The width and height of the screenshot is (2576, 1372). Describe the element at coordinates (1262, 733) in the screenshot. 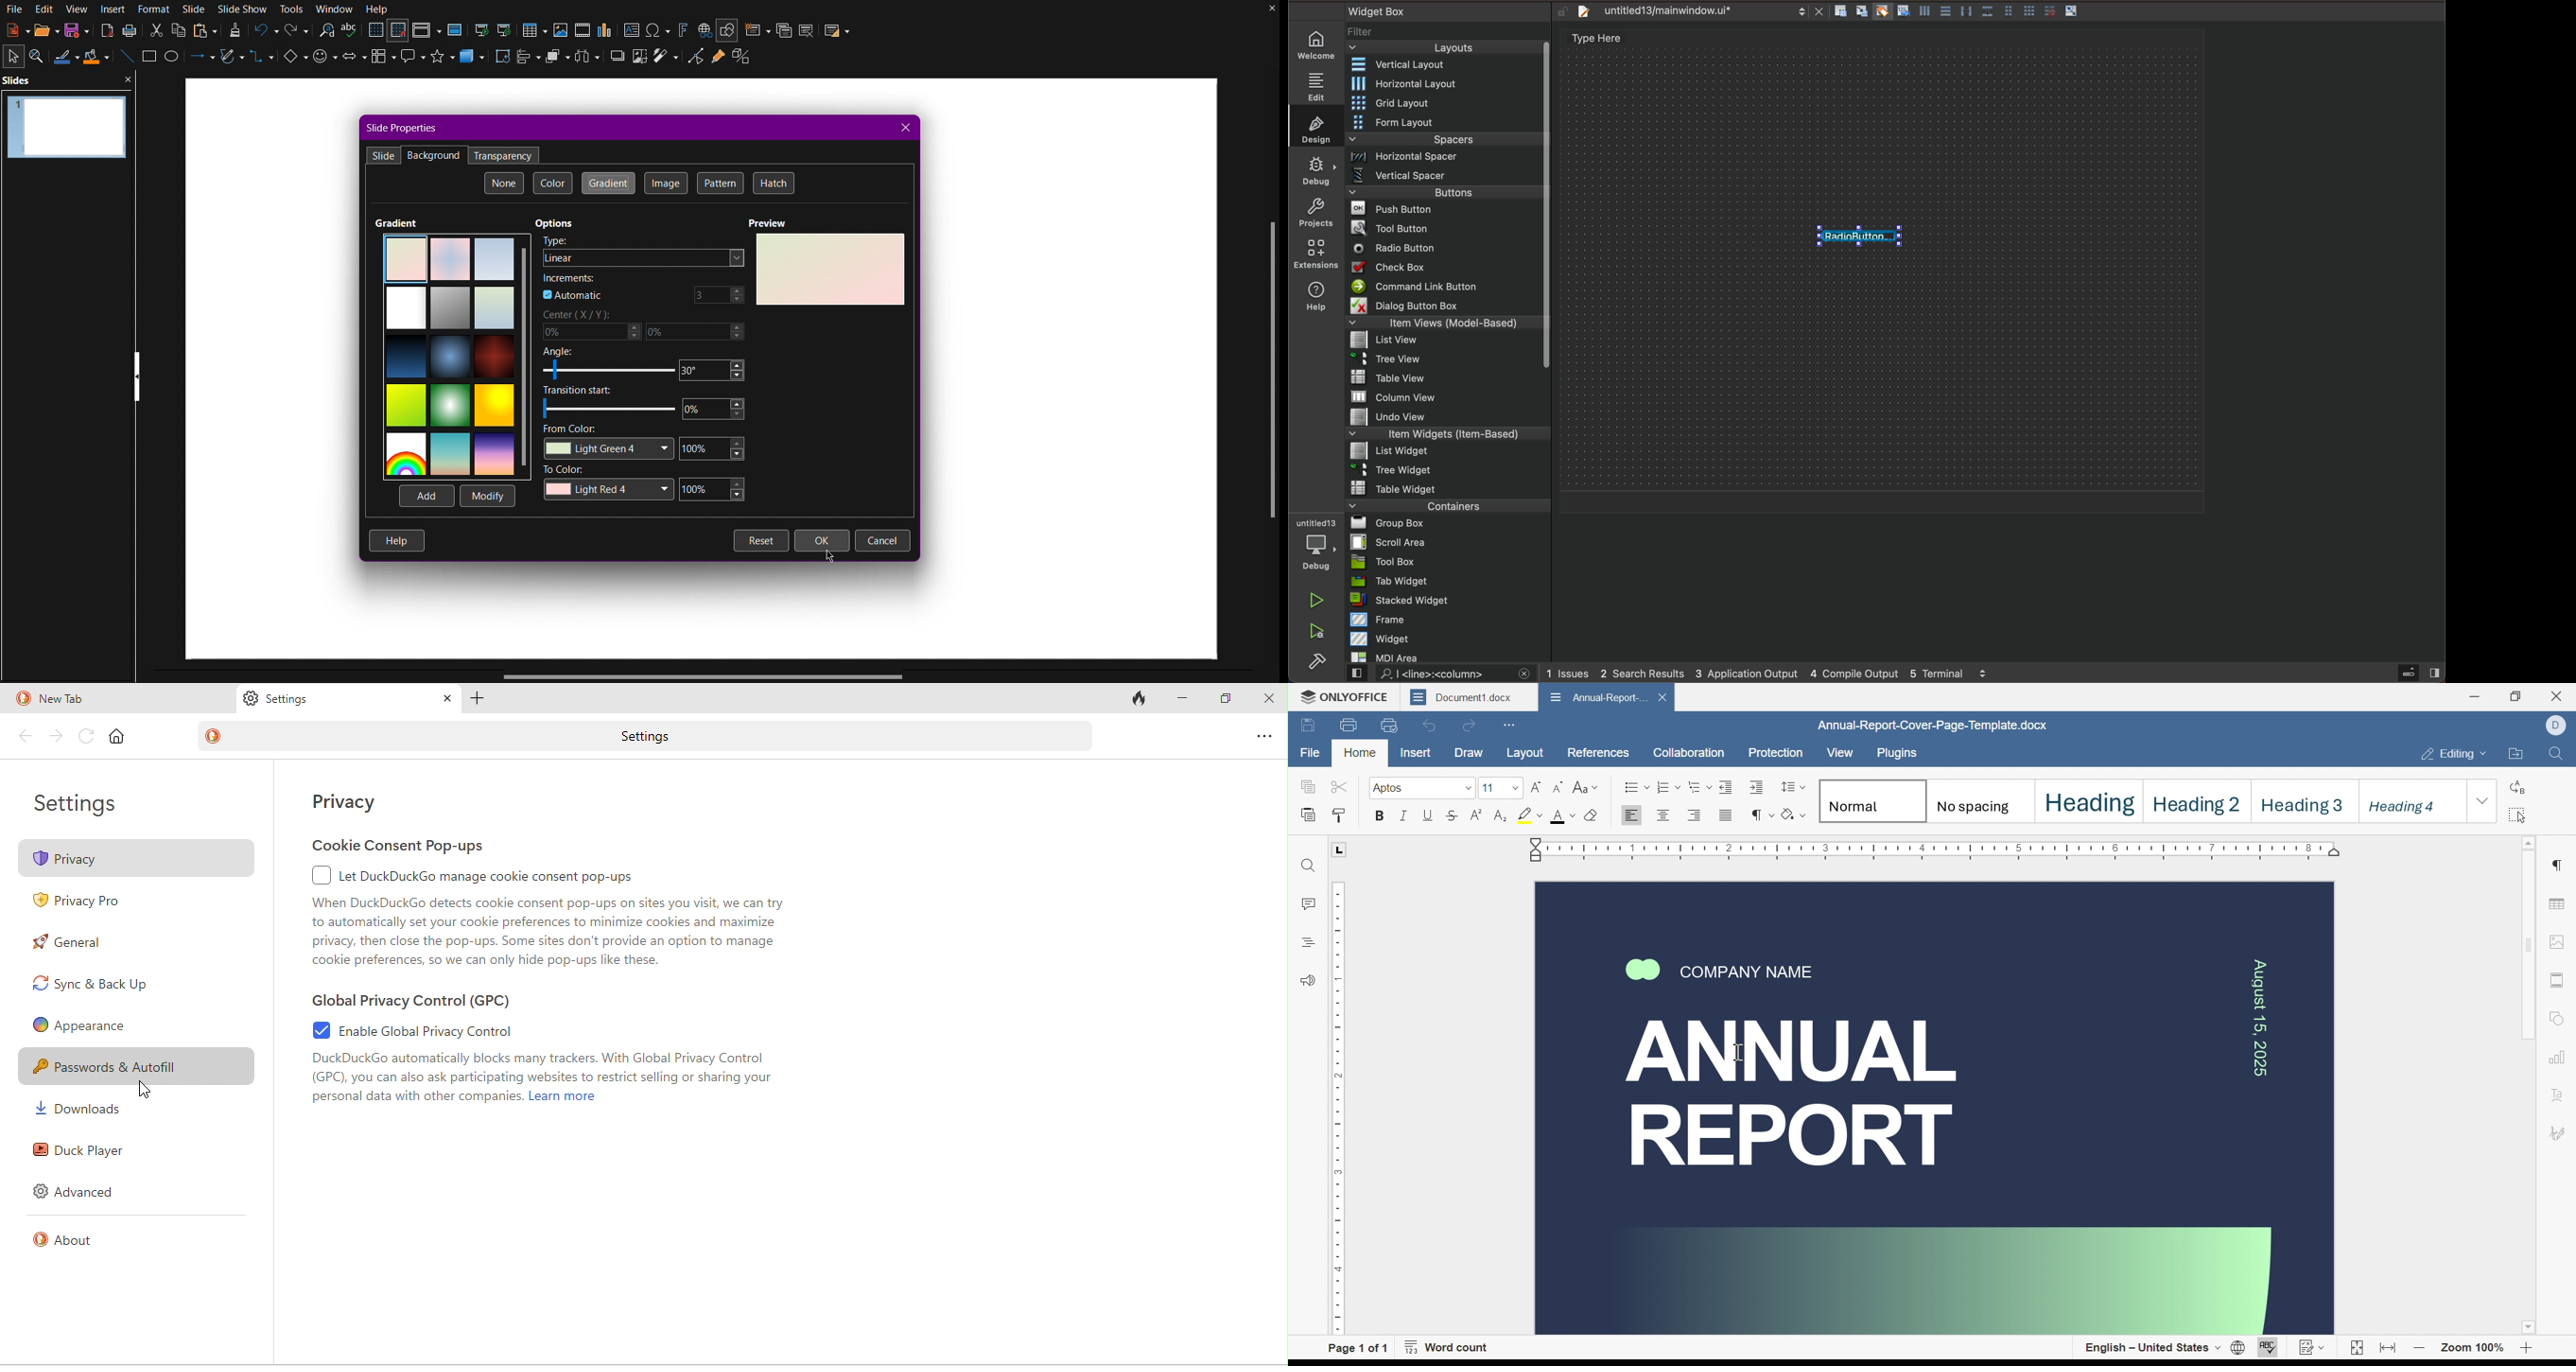

I see `options` at that location.